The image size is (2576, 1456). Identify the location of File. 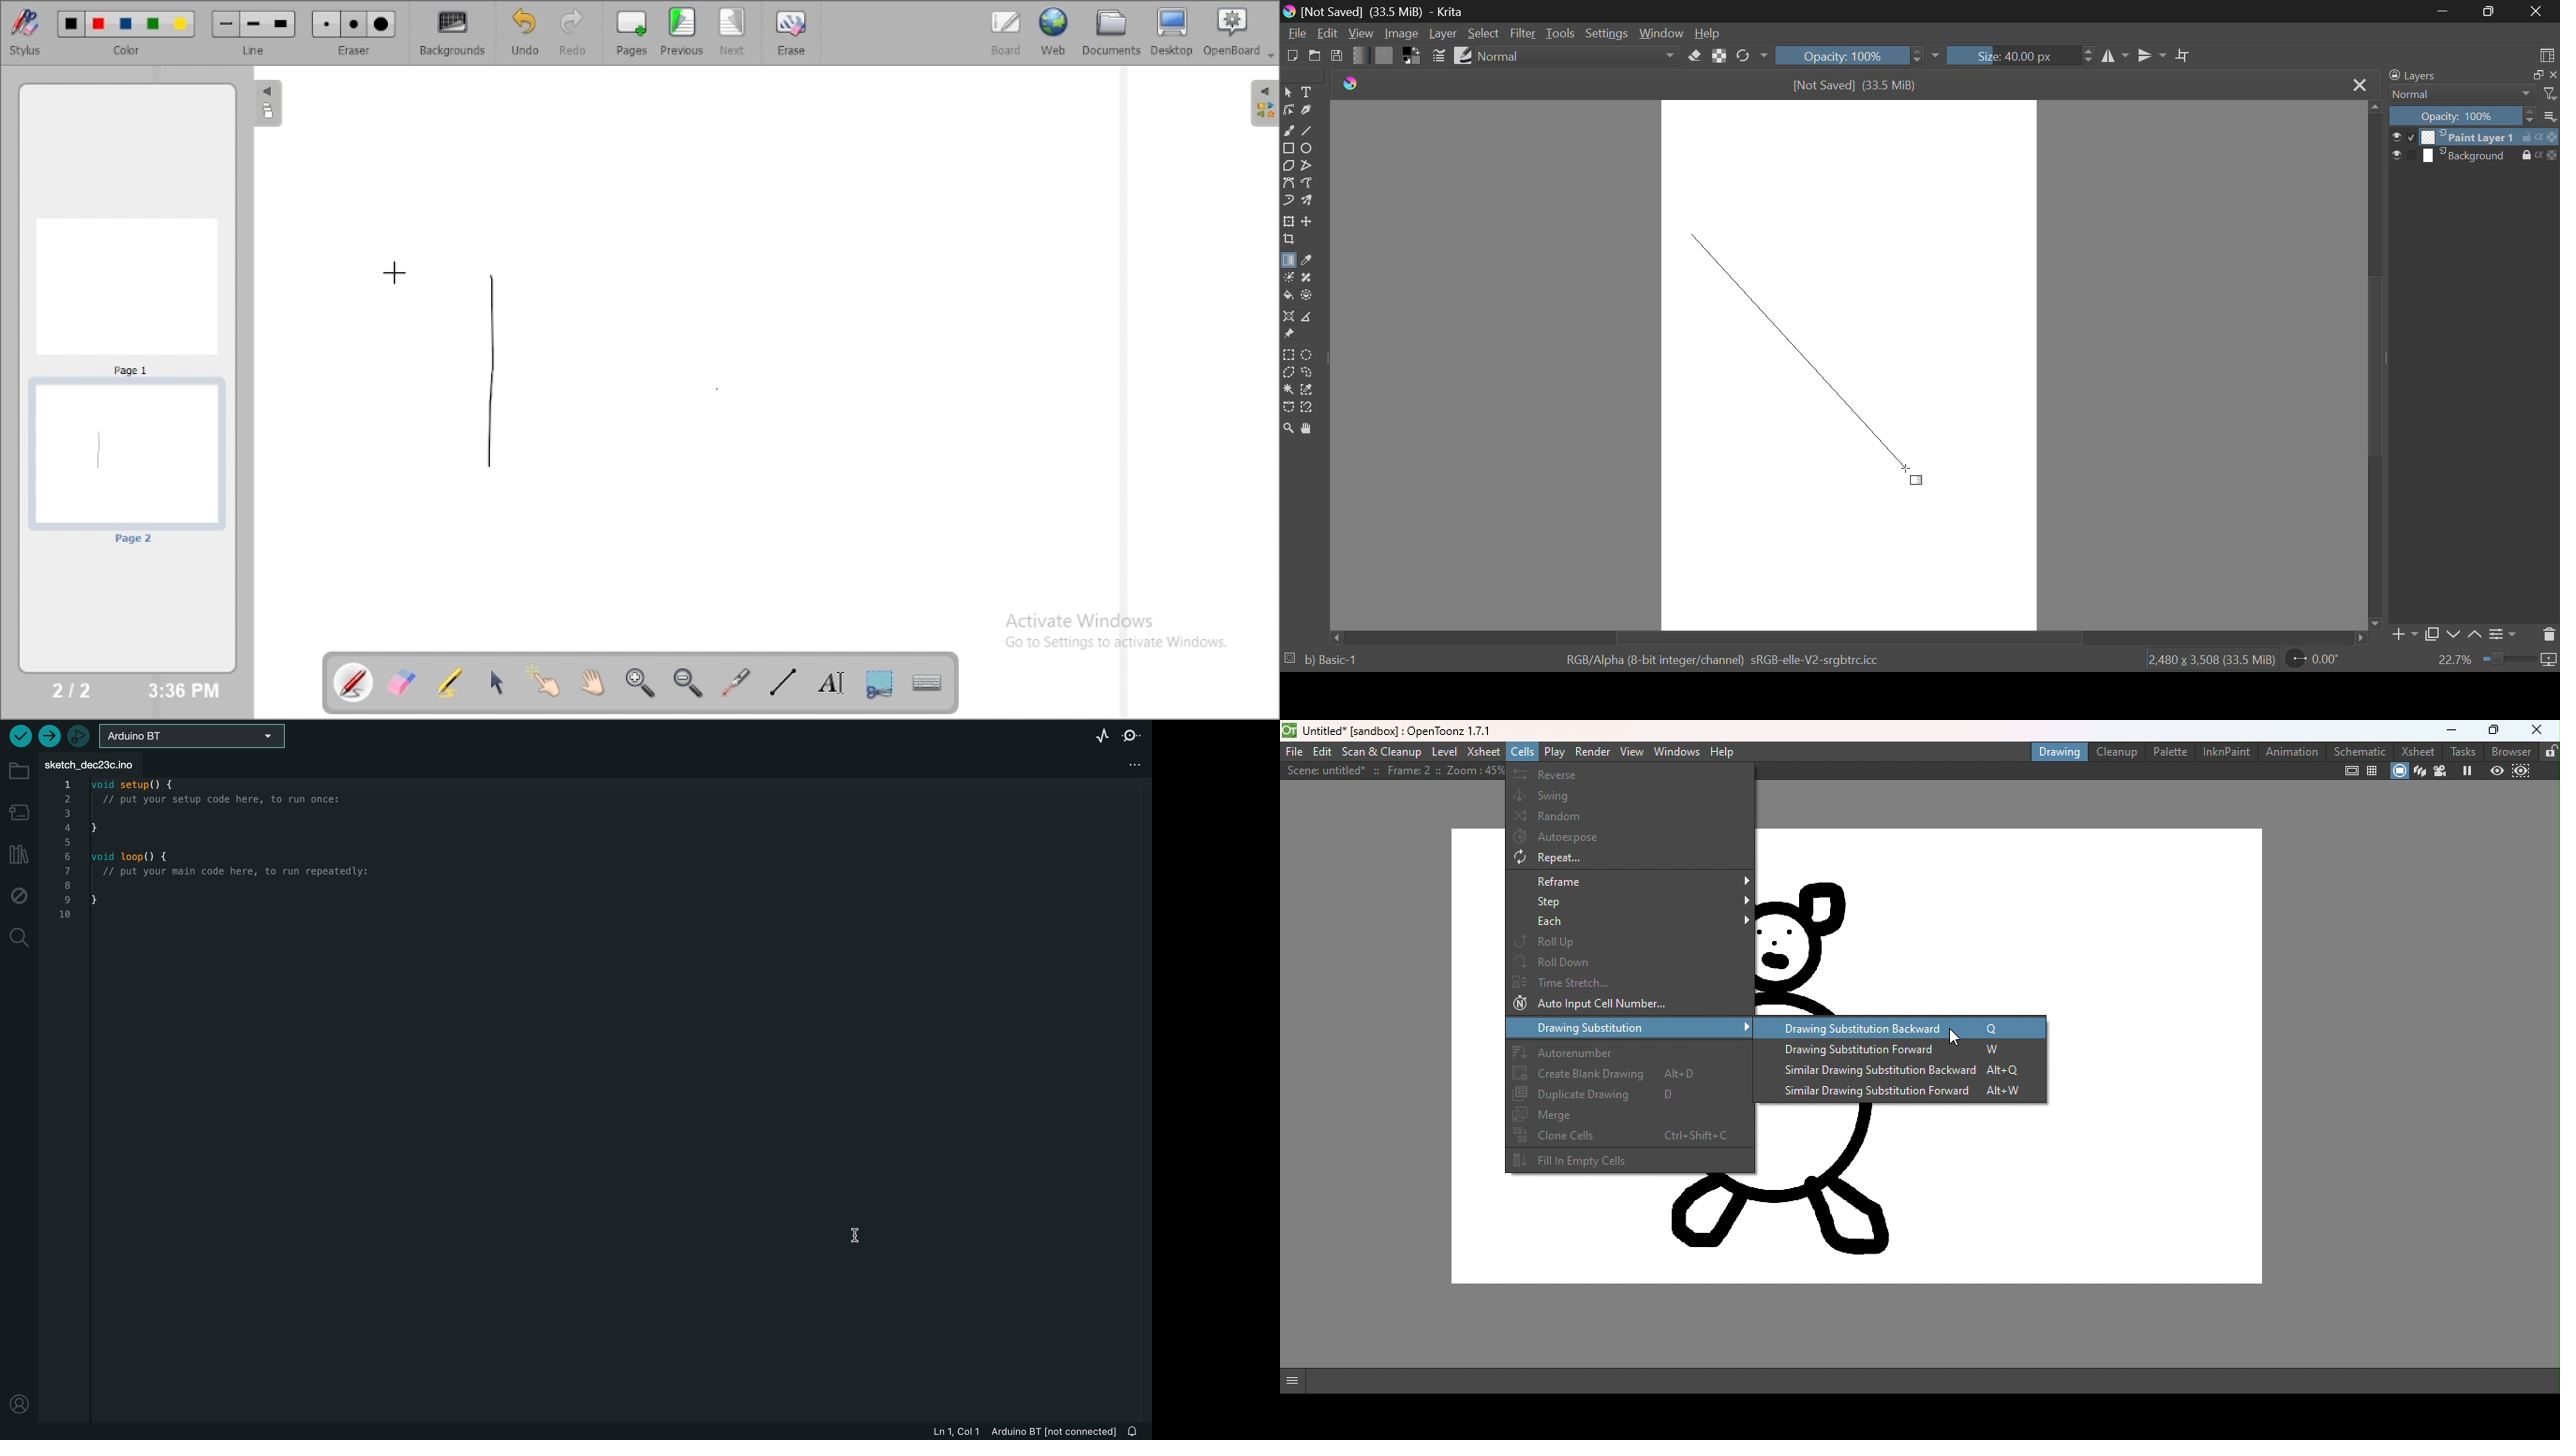
(1295, 32).